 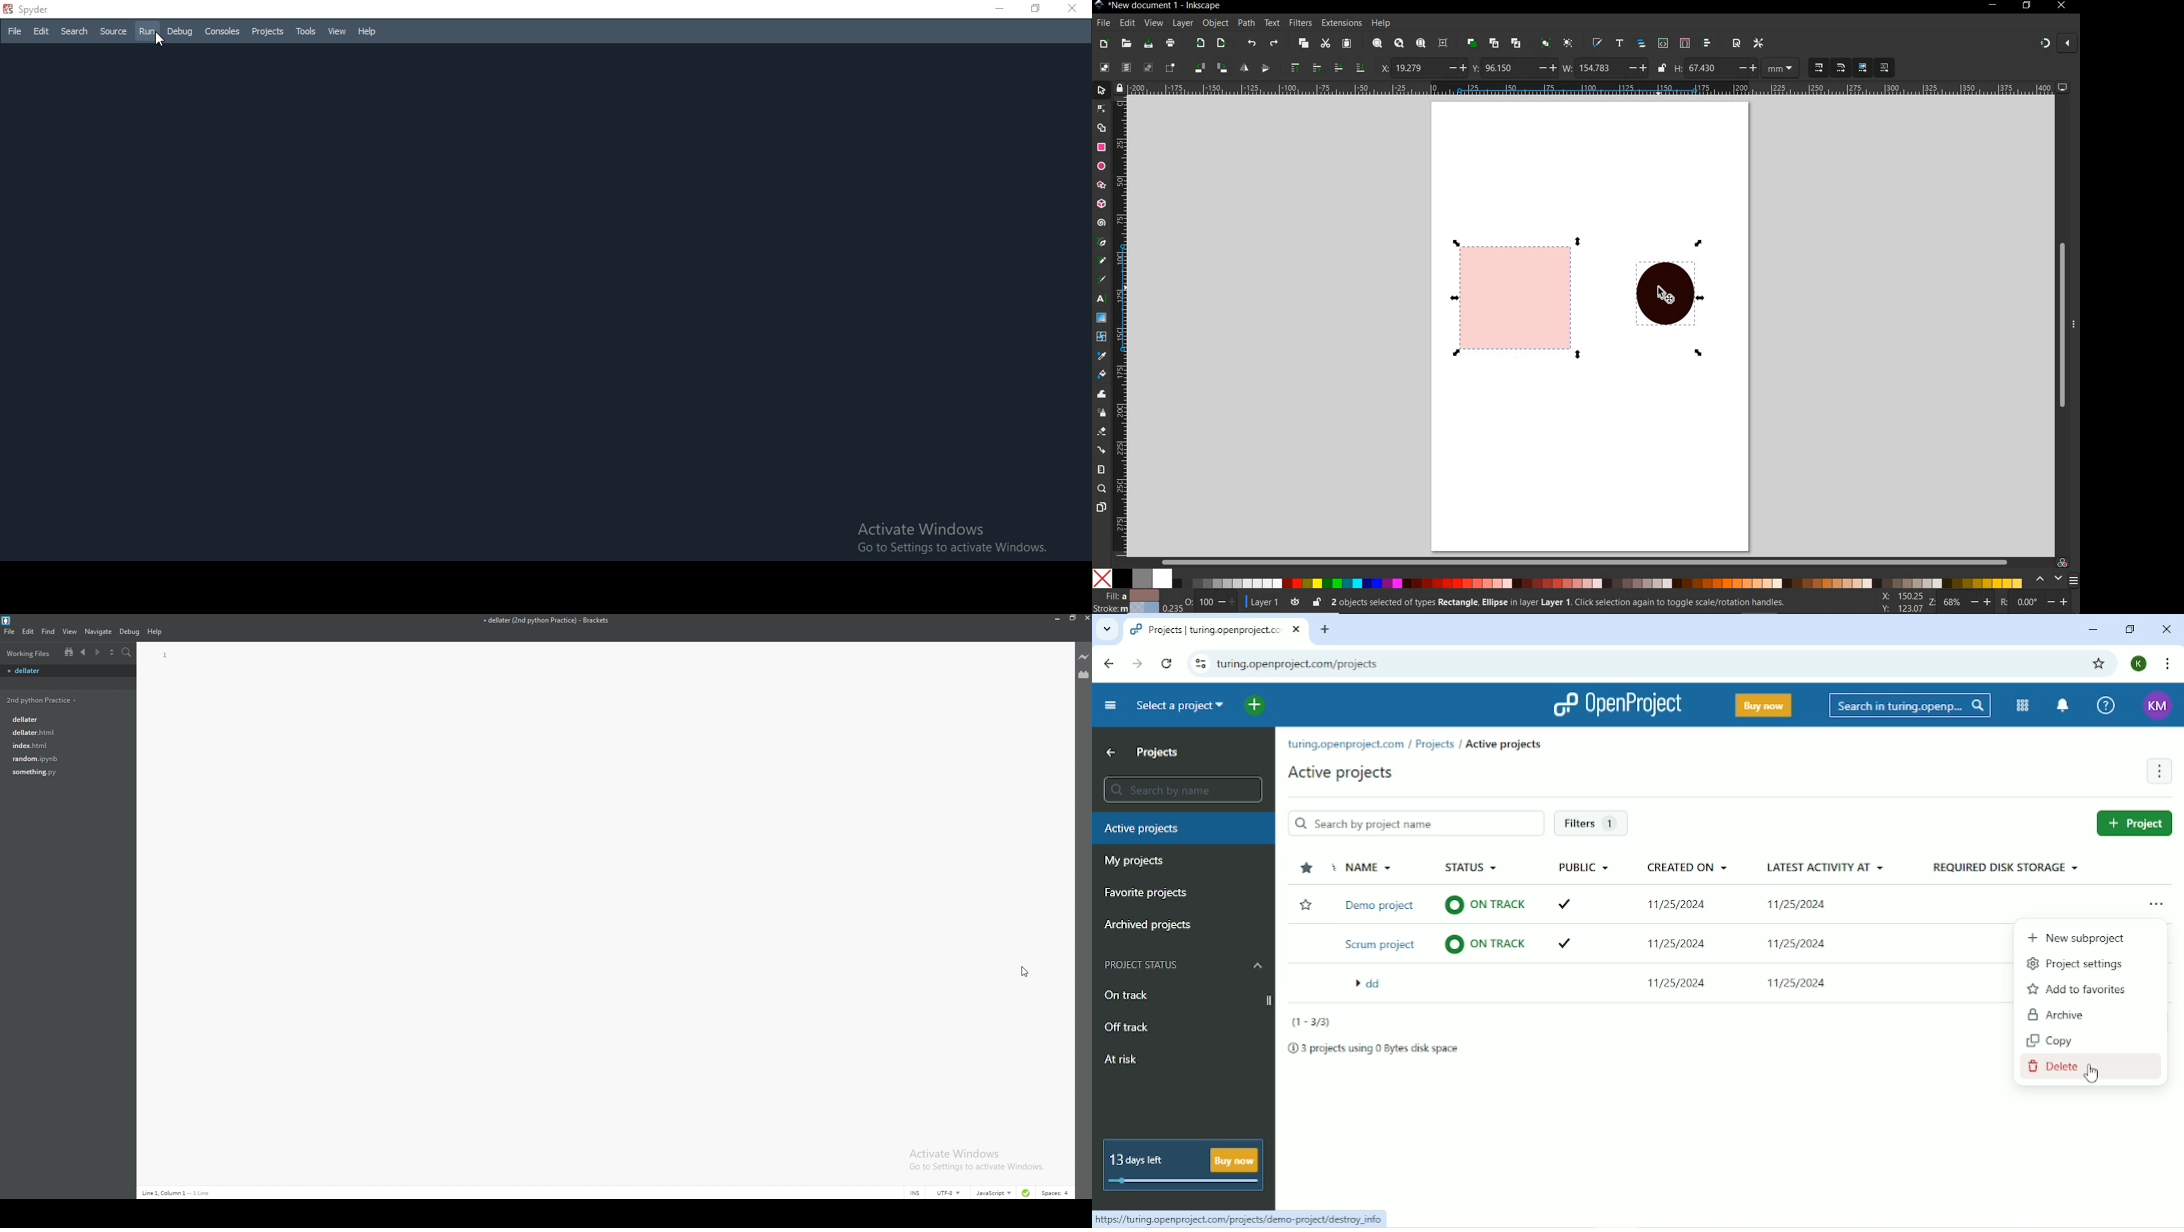 I want to click on Close, so click(x=998, y=8).